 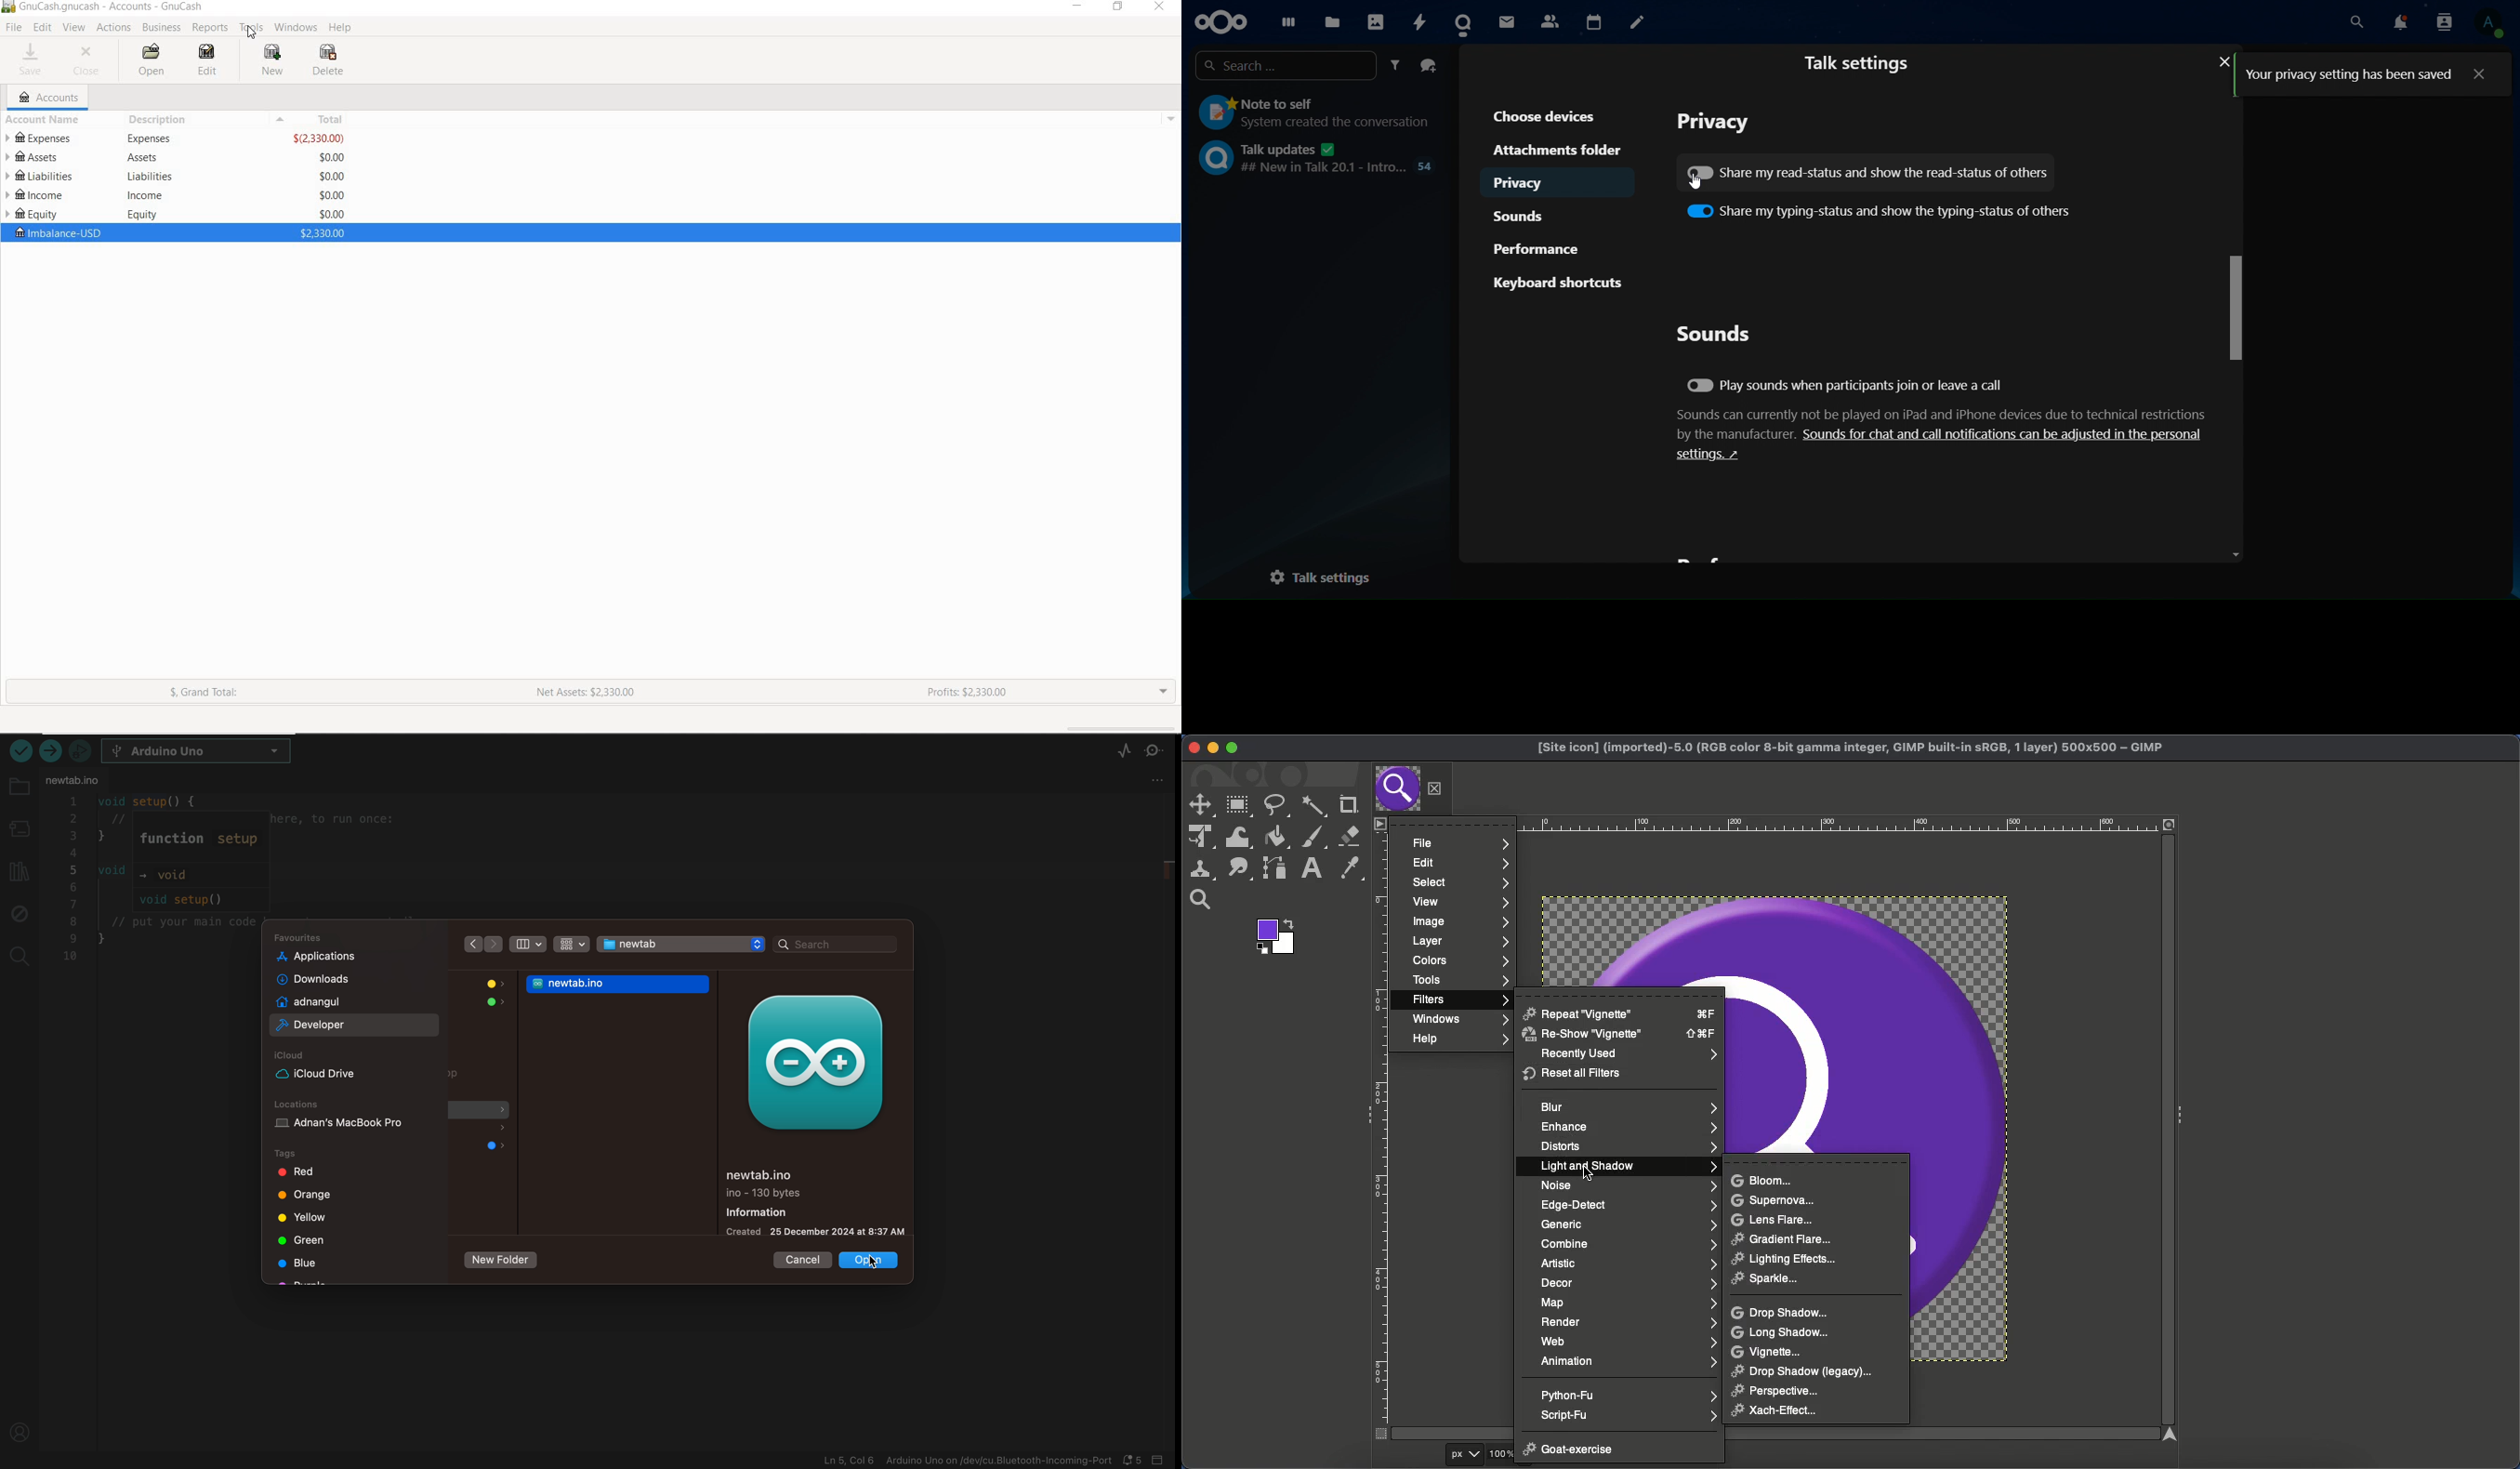 I want to click on sounds, so click(x=1714, y=333).